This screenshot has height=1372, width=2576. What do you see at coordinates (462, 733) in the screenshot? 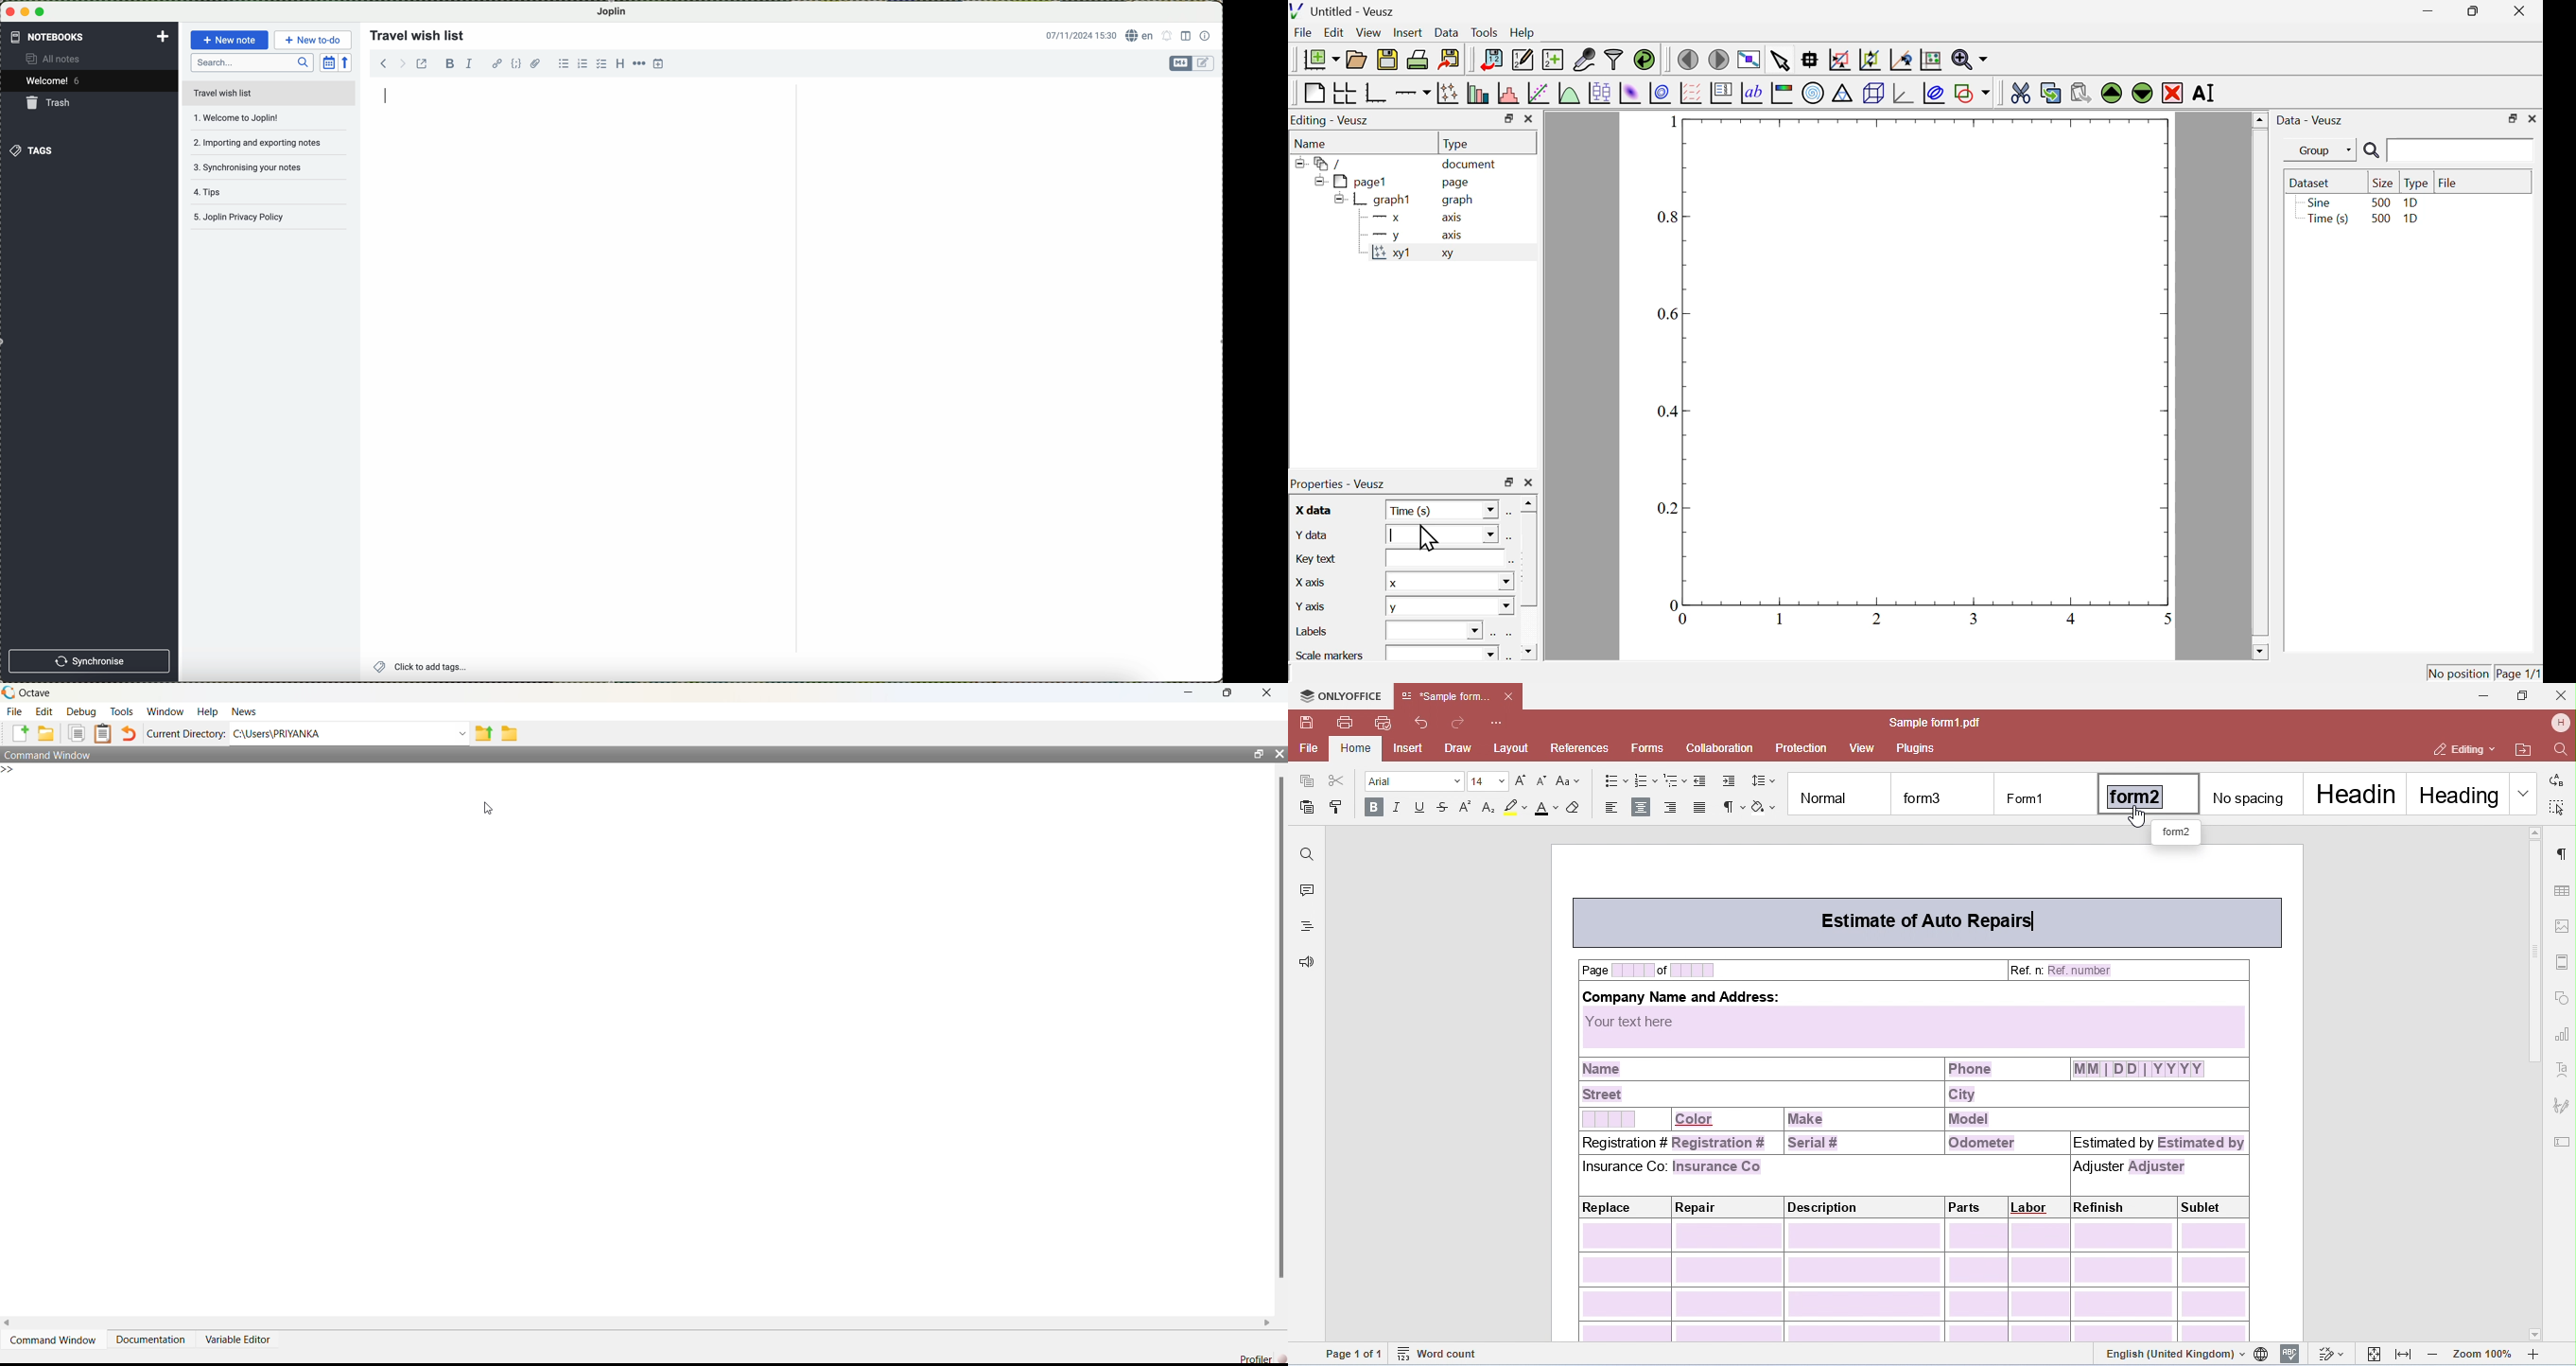
I see `Enter directory name` at bounding box center [462, 733].